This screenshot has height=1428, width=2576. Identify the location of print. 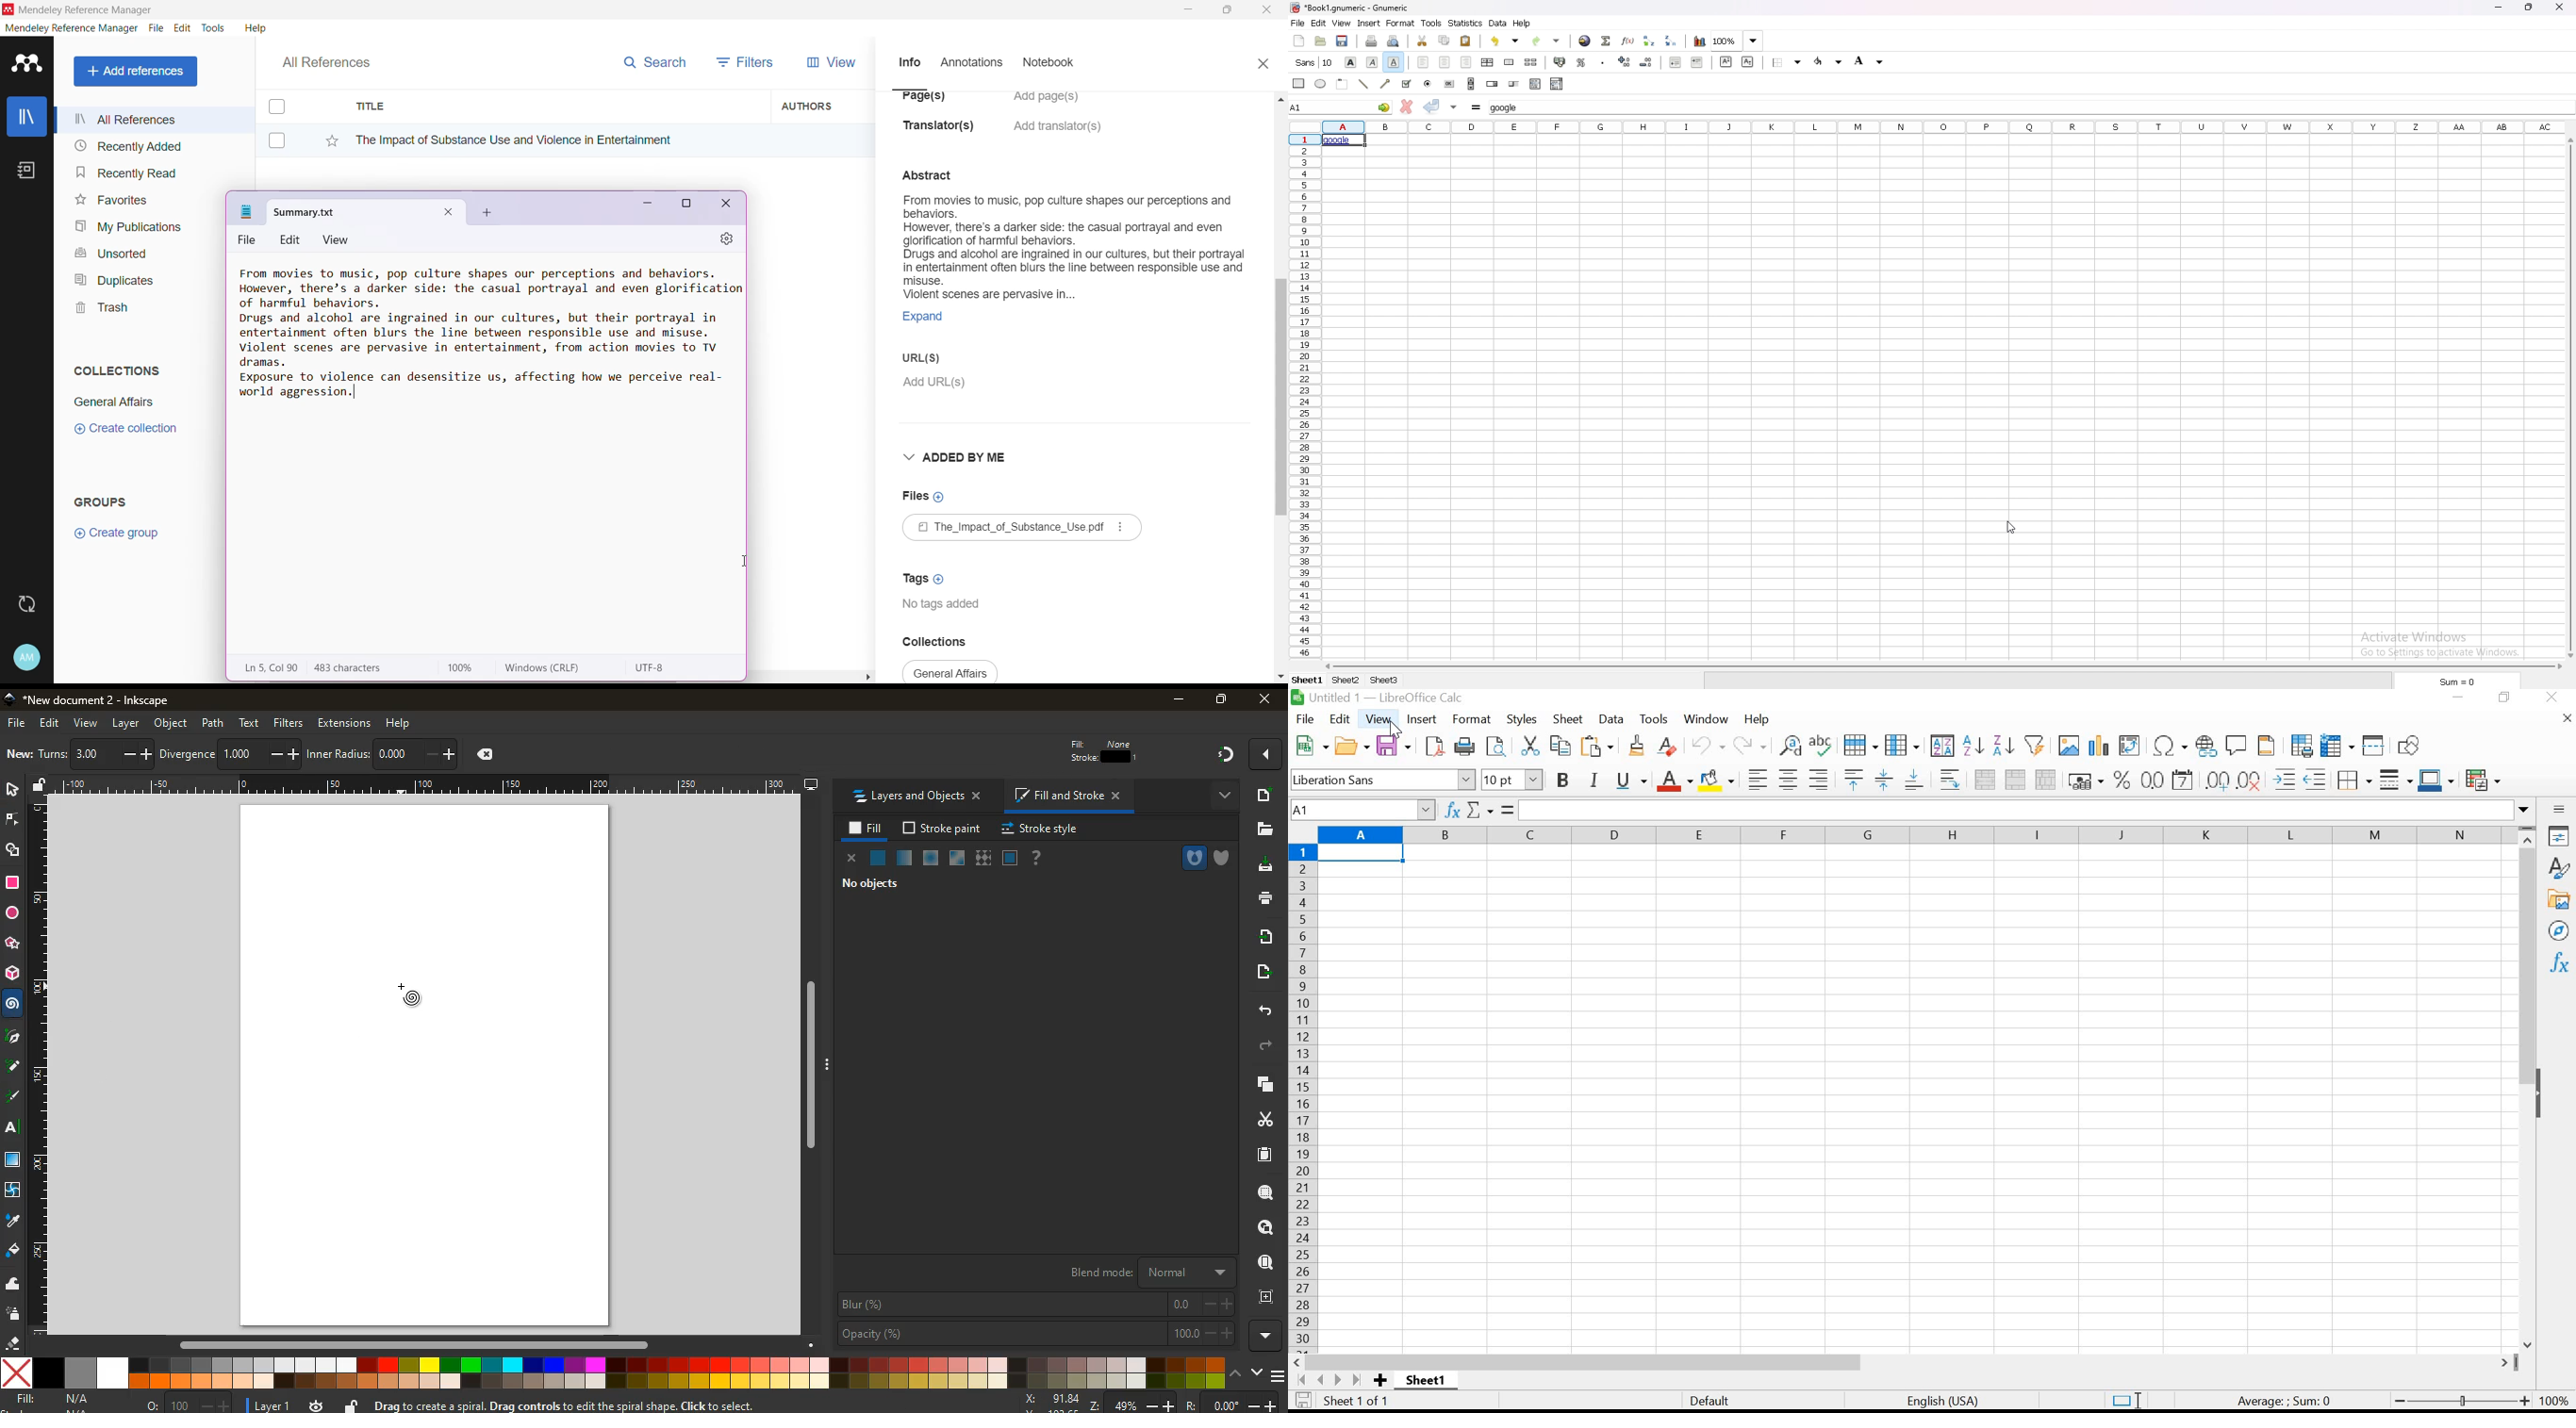
(1263, 899).